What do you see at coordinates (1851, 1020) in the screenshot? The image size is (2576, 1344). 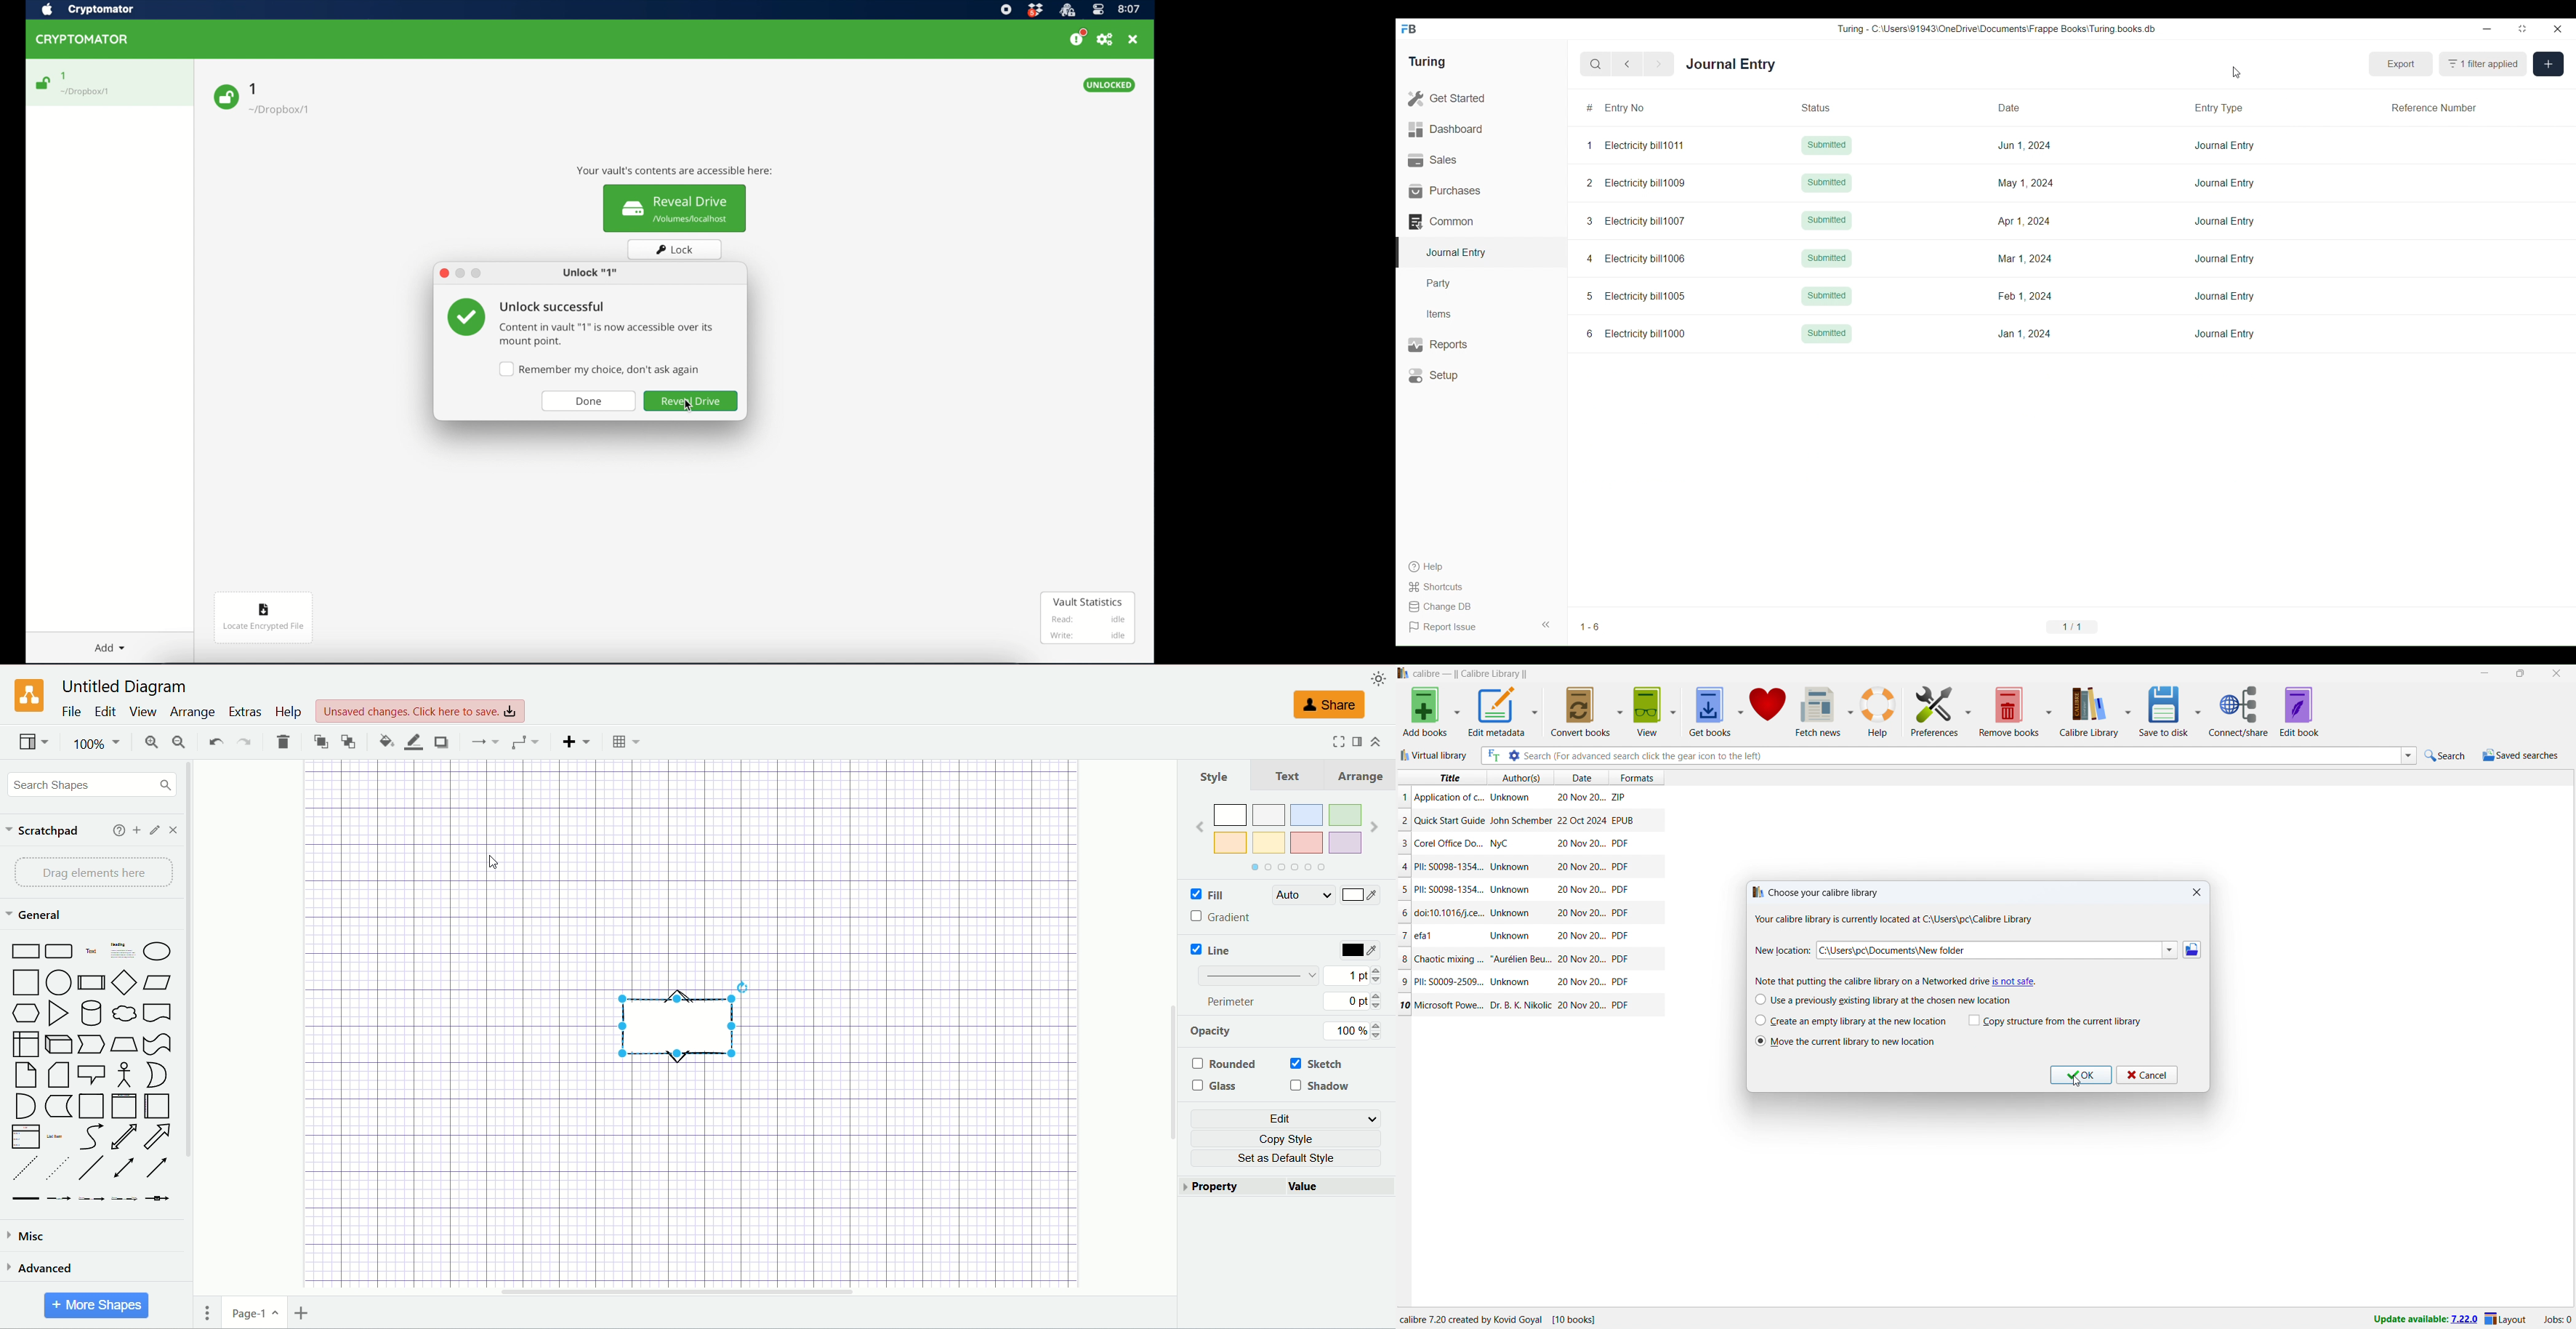 I see `create an empty library at the new location` at bounding box center [1851, 1020].